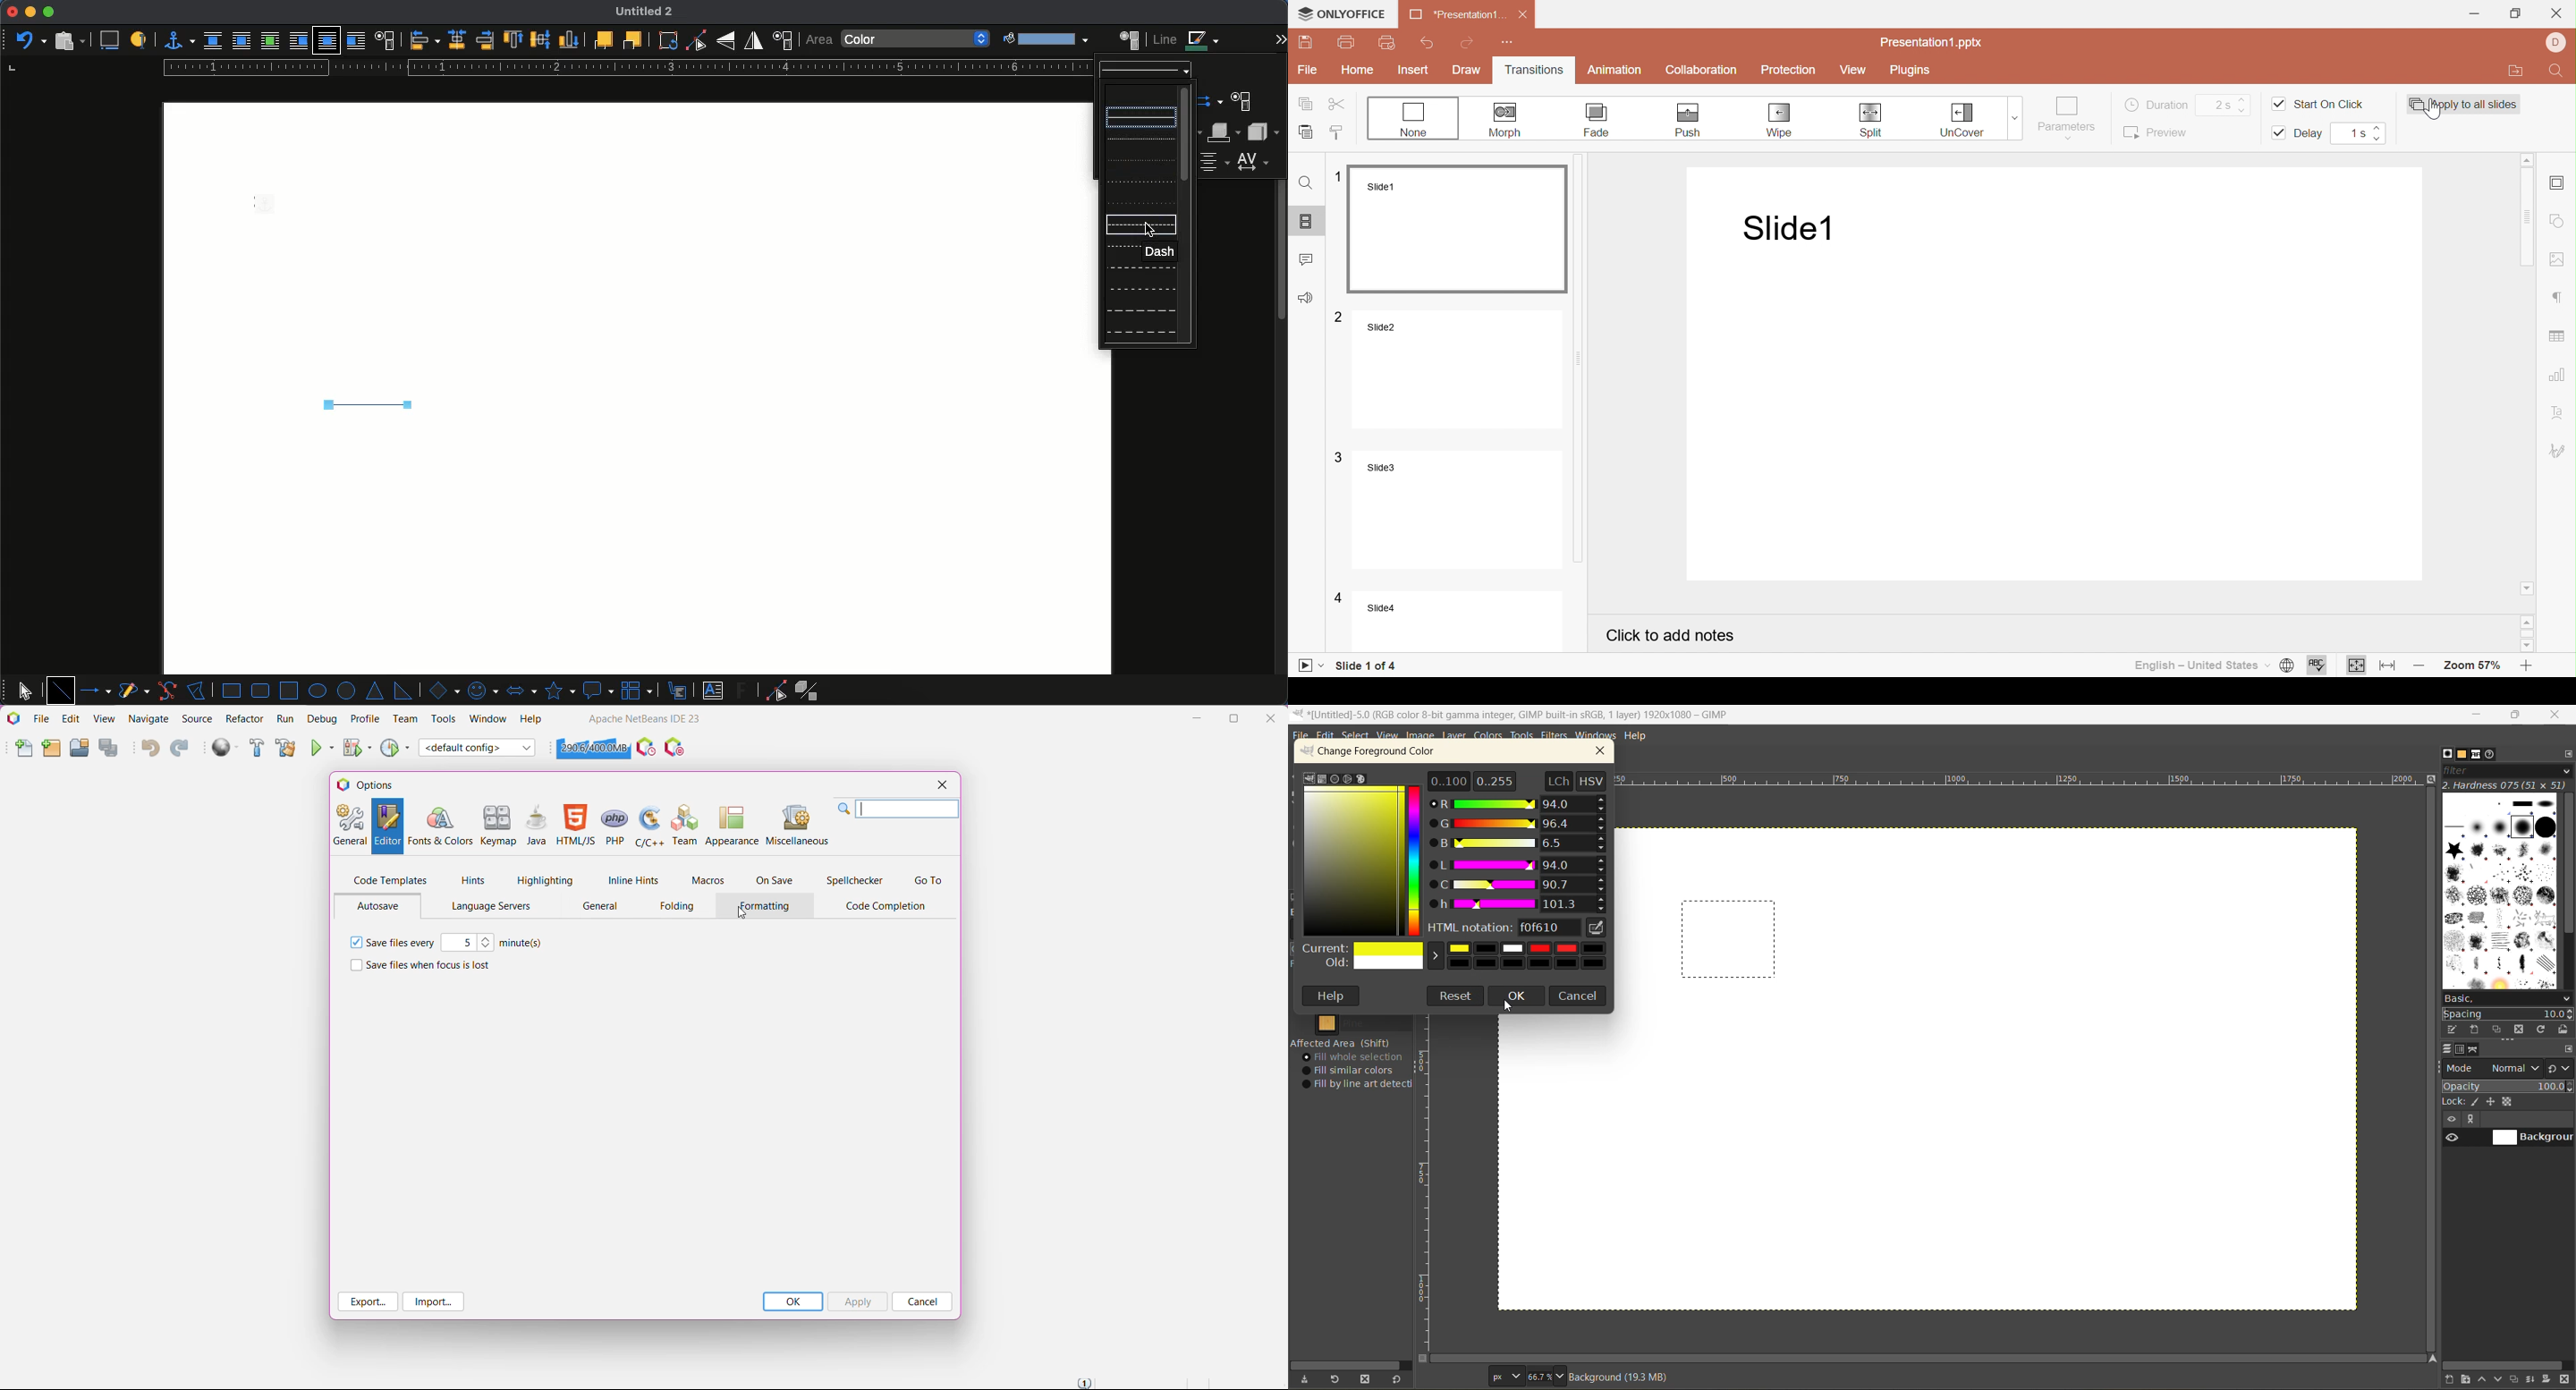 This screenshot has height=1400, width=2576. I want to click on Long dot (rounded), so click(1140, 202).